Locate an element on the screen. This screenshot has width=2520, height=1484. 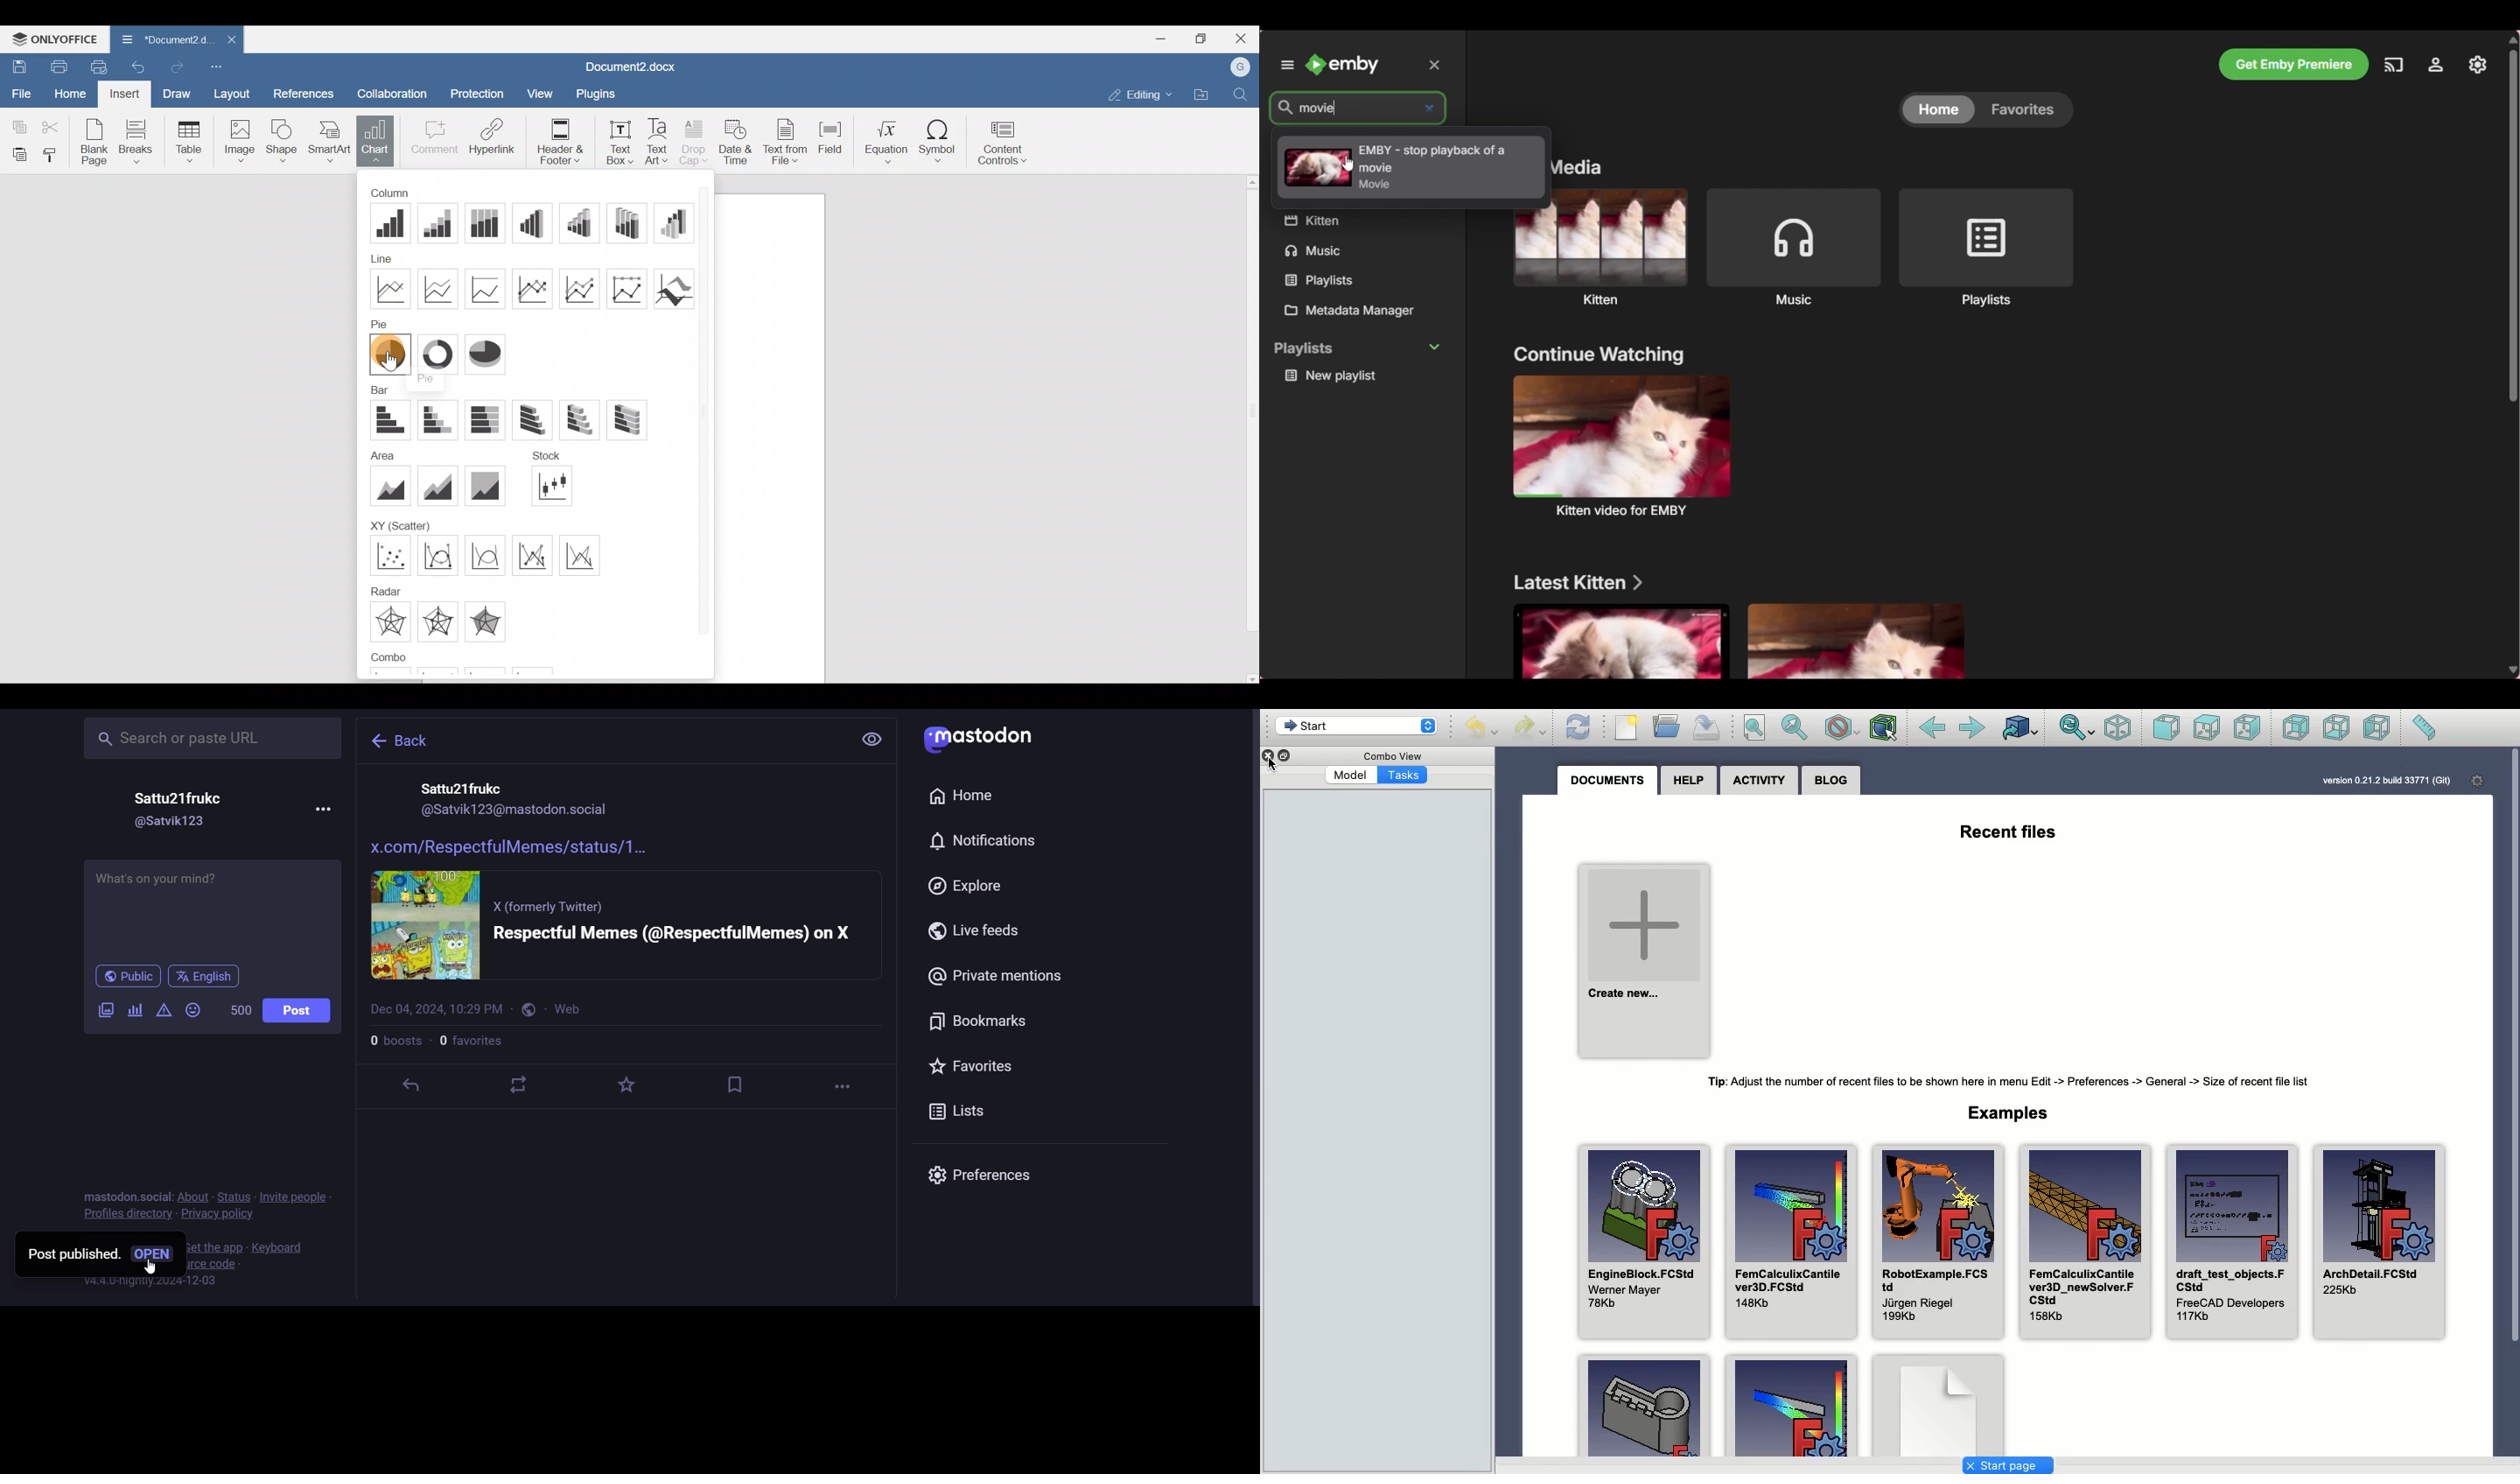
100% Stacked area is located at coordinates (483, 484).